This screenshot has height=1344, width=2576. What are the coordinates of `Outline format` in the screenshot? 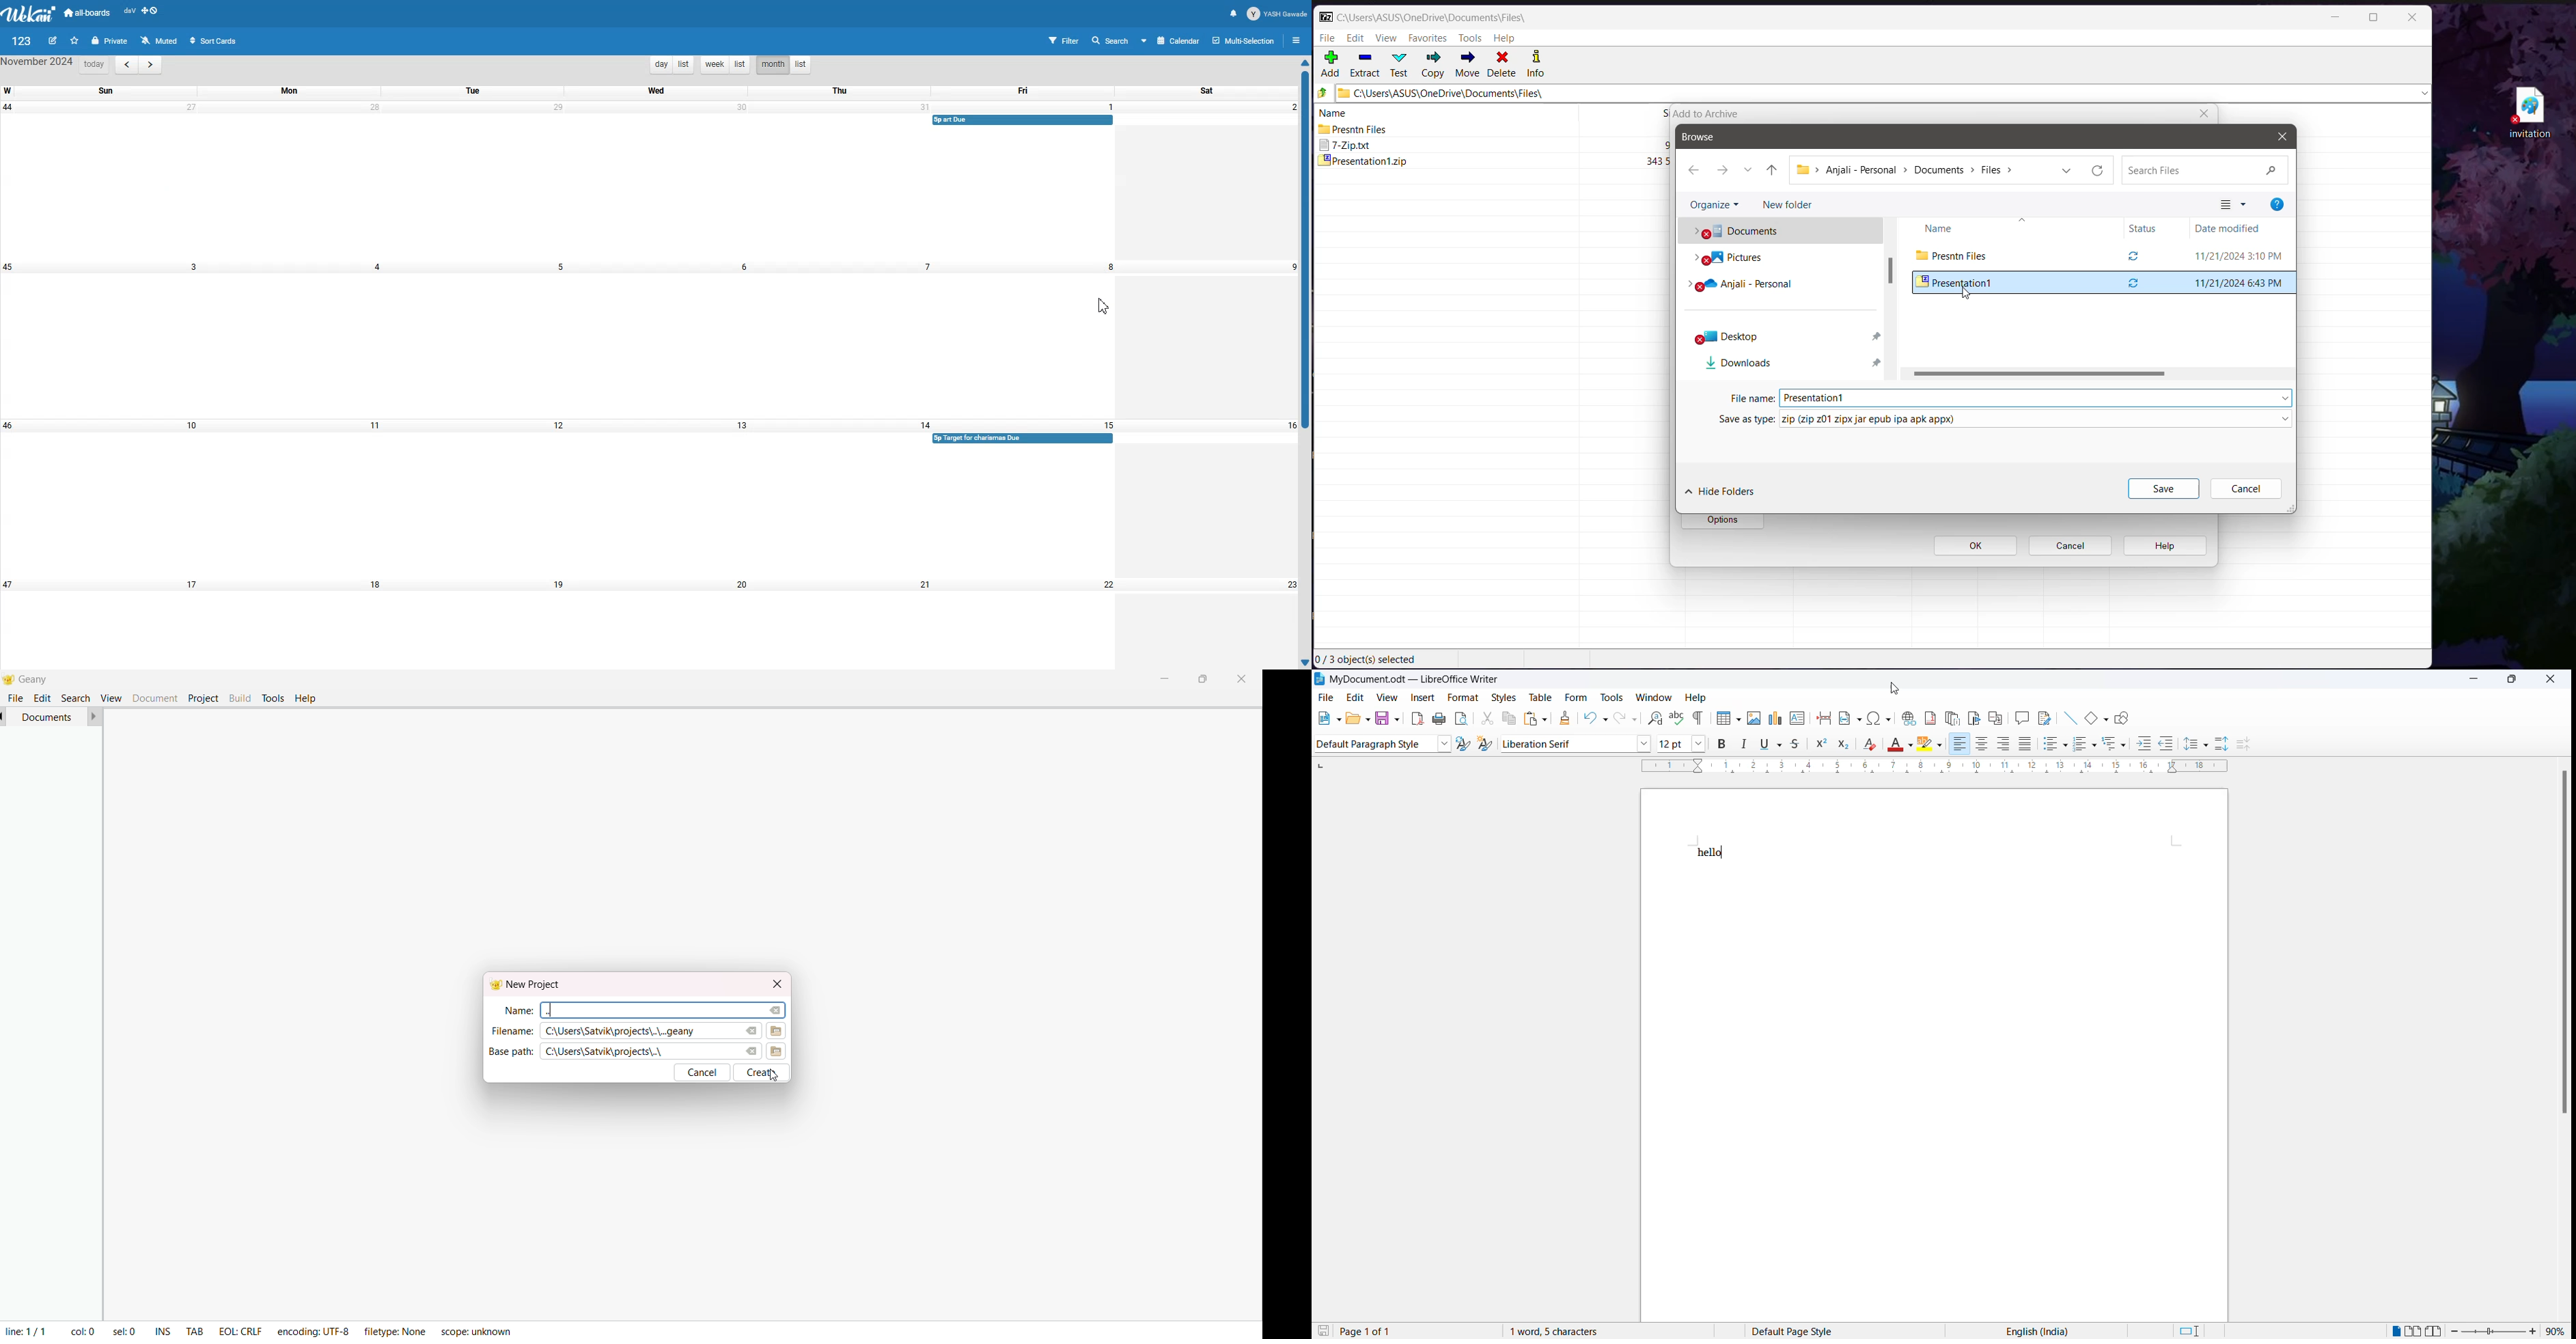 It's located at (2116, 744).